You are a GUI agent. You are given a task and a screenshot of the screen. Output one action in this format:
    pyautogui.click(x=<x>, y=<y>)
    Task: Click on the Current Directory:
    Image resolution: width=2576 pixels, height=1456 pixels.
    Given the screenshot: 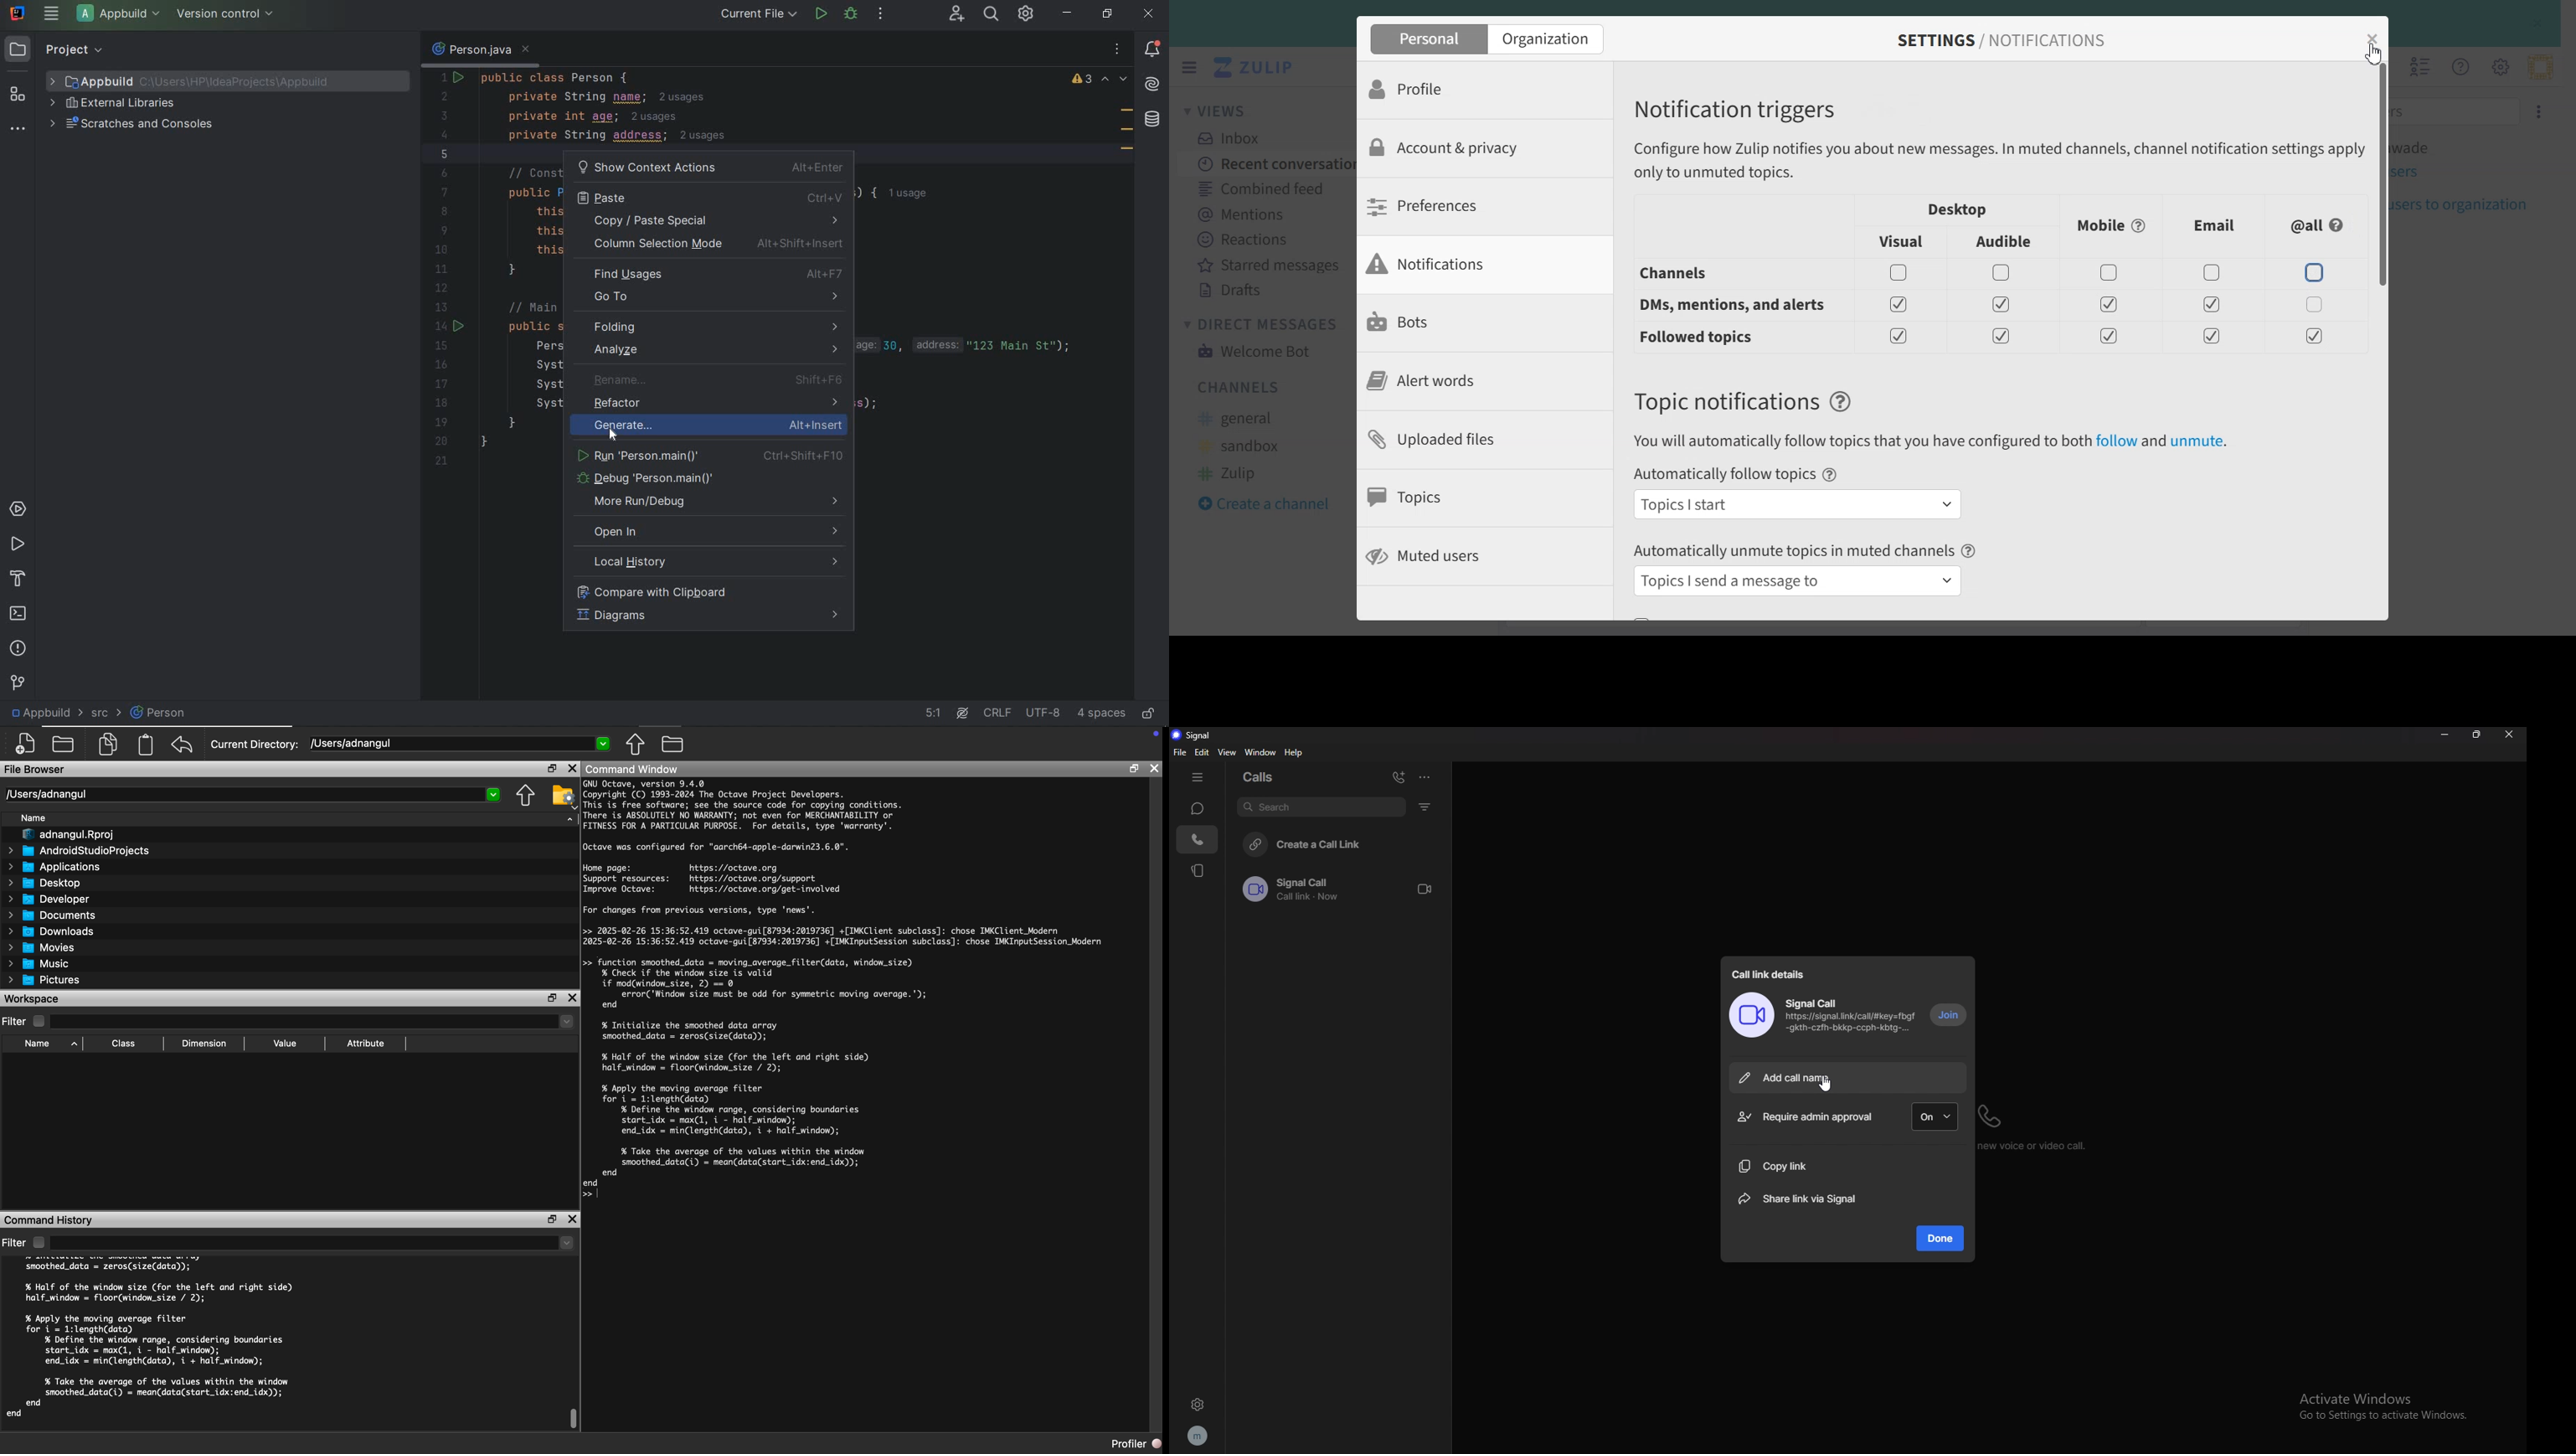 What is the action you would take?
    pyautogui.click(x=256, y=746)
    